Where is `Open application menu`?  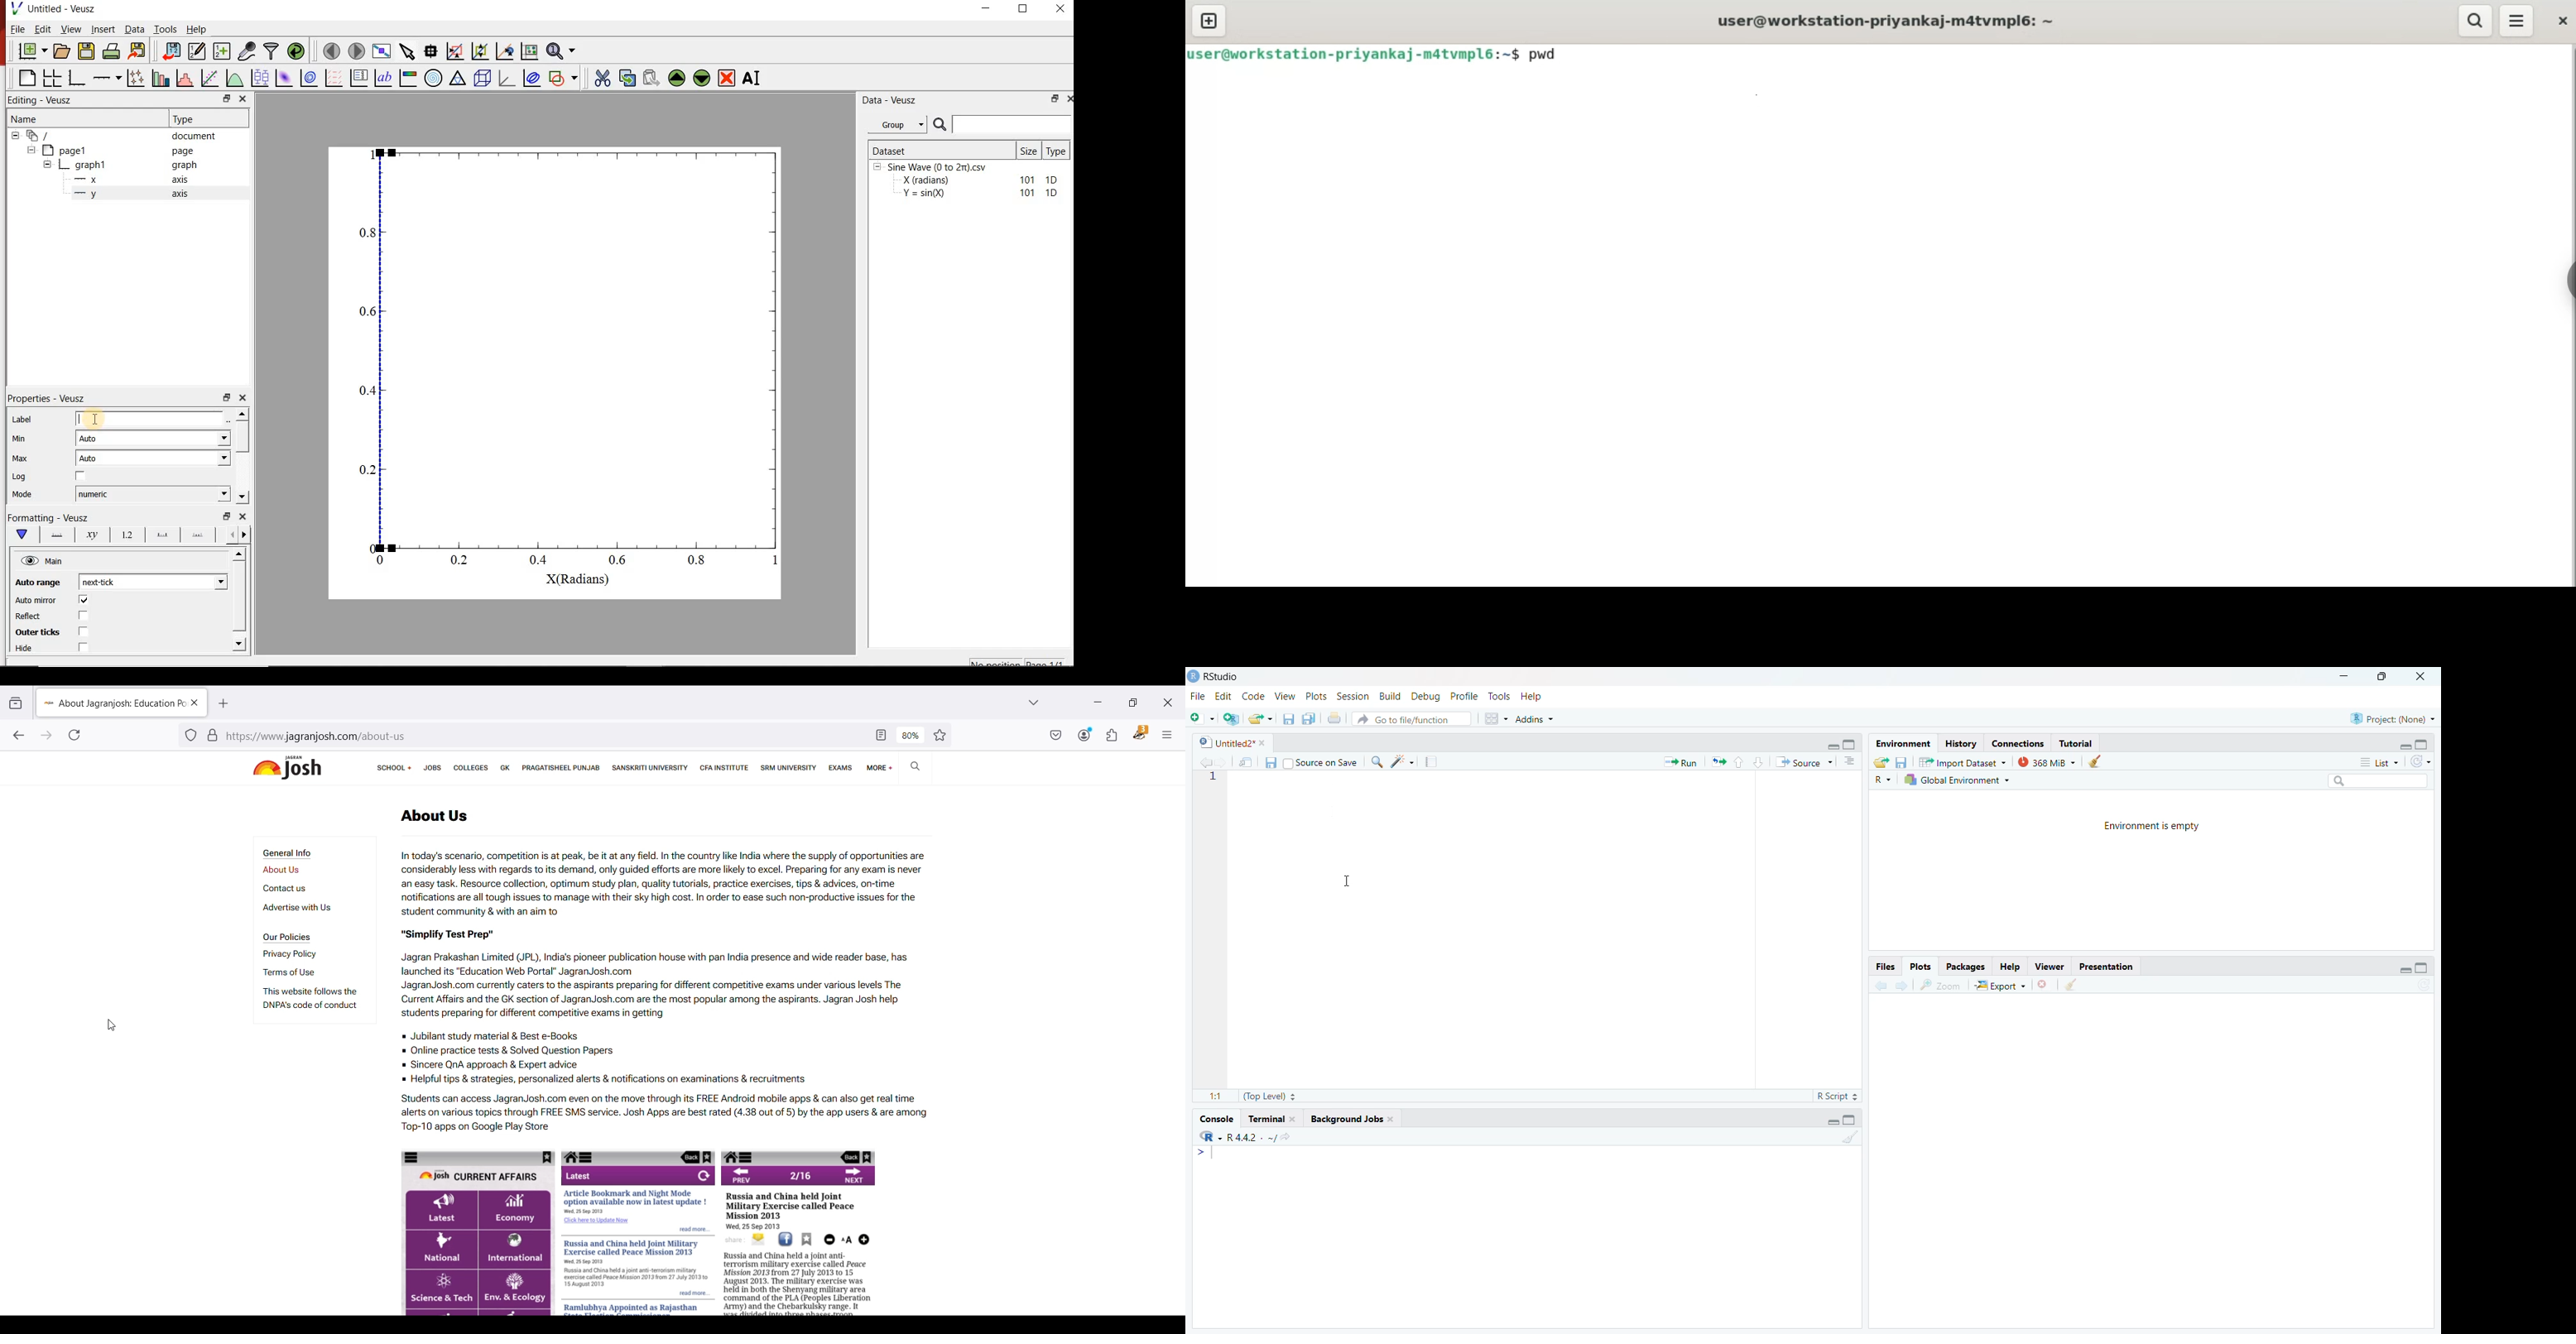 Open application menu is located at coordinates (1168, 735).